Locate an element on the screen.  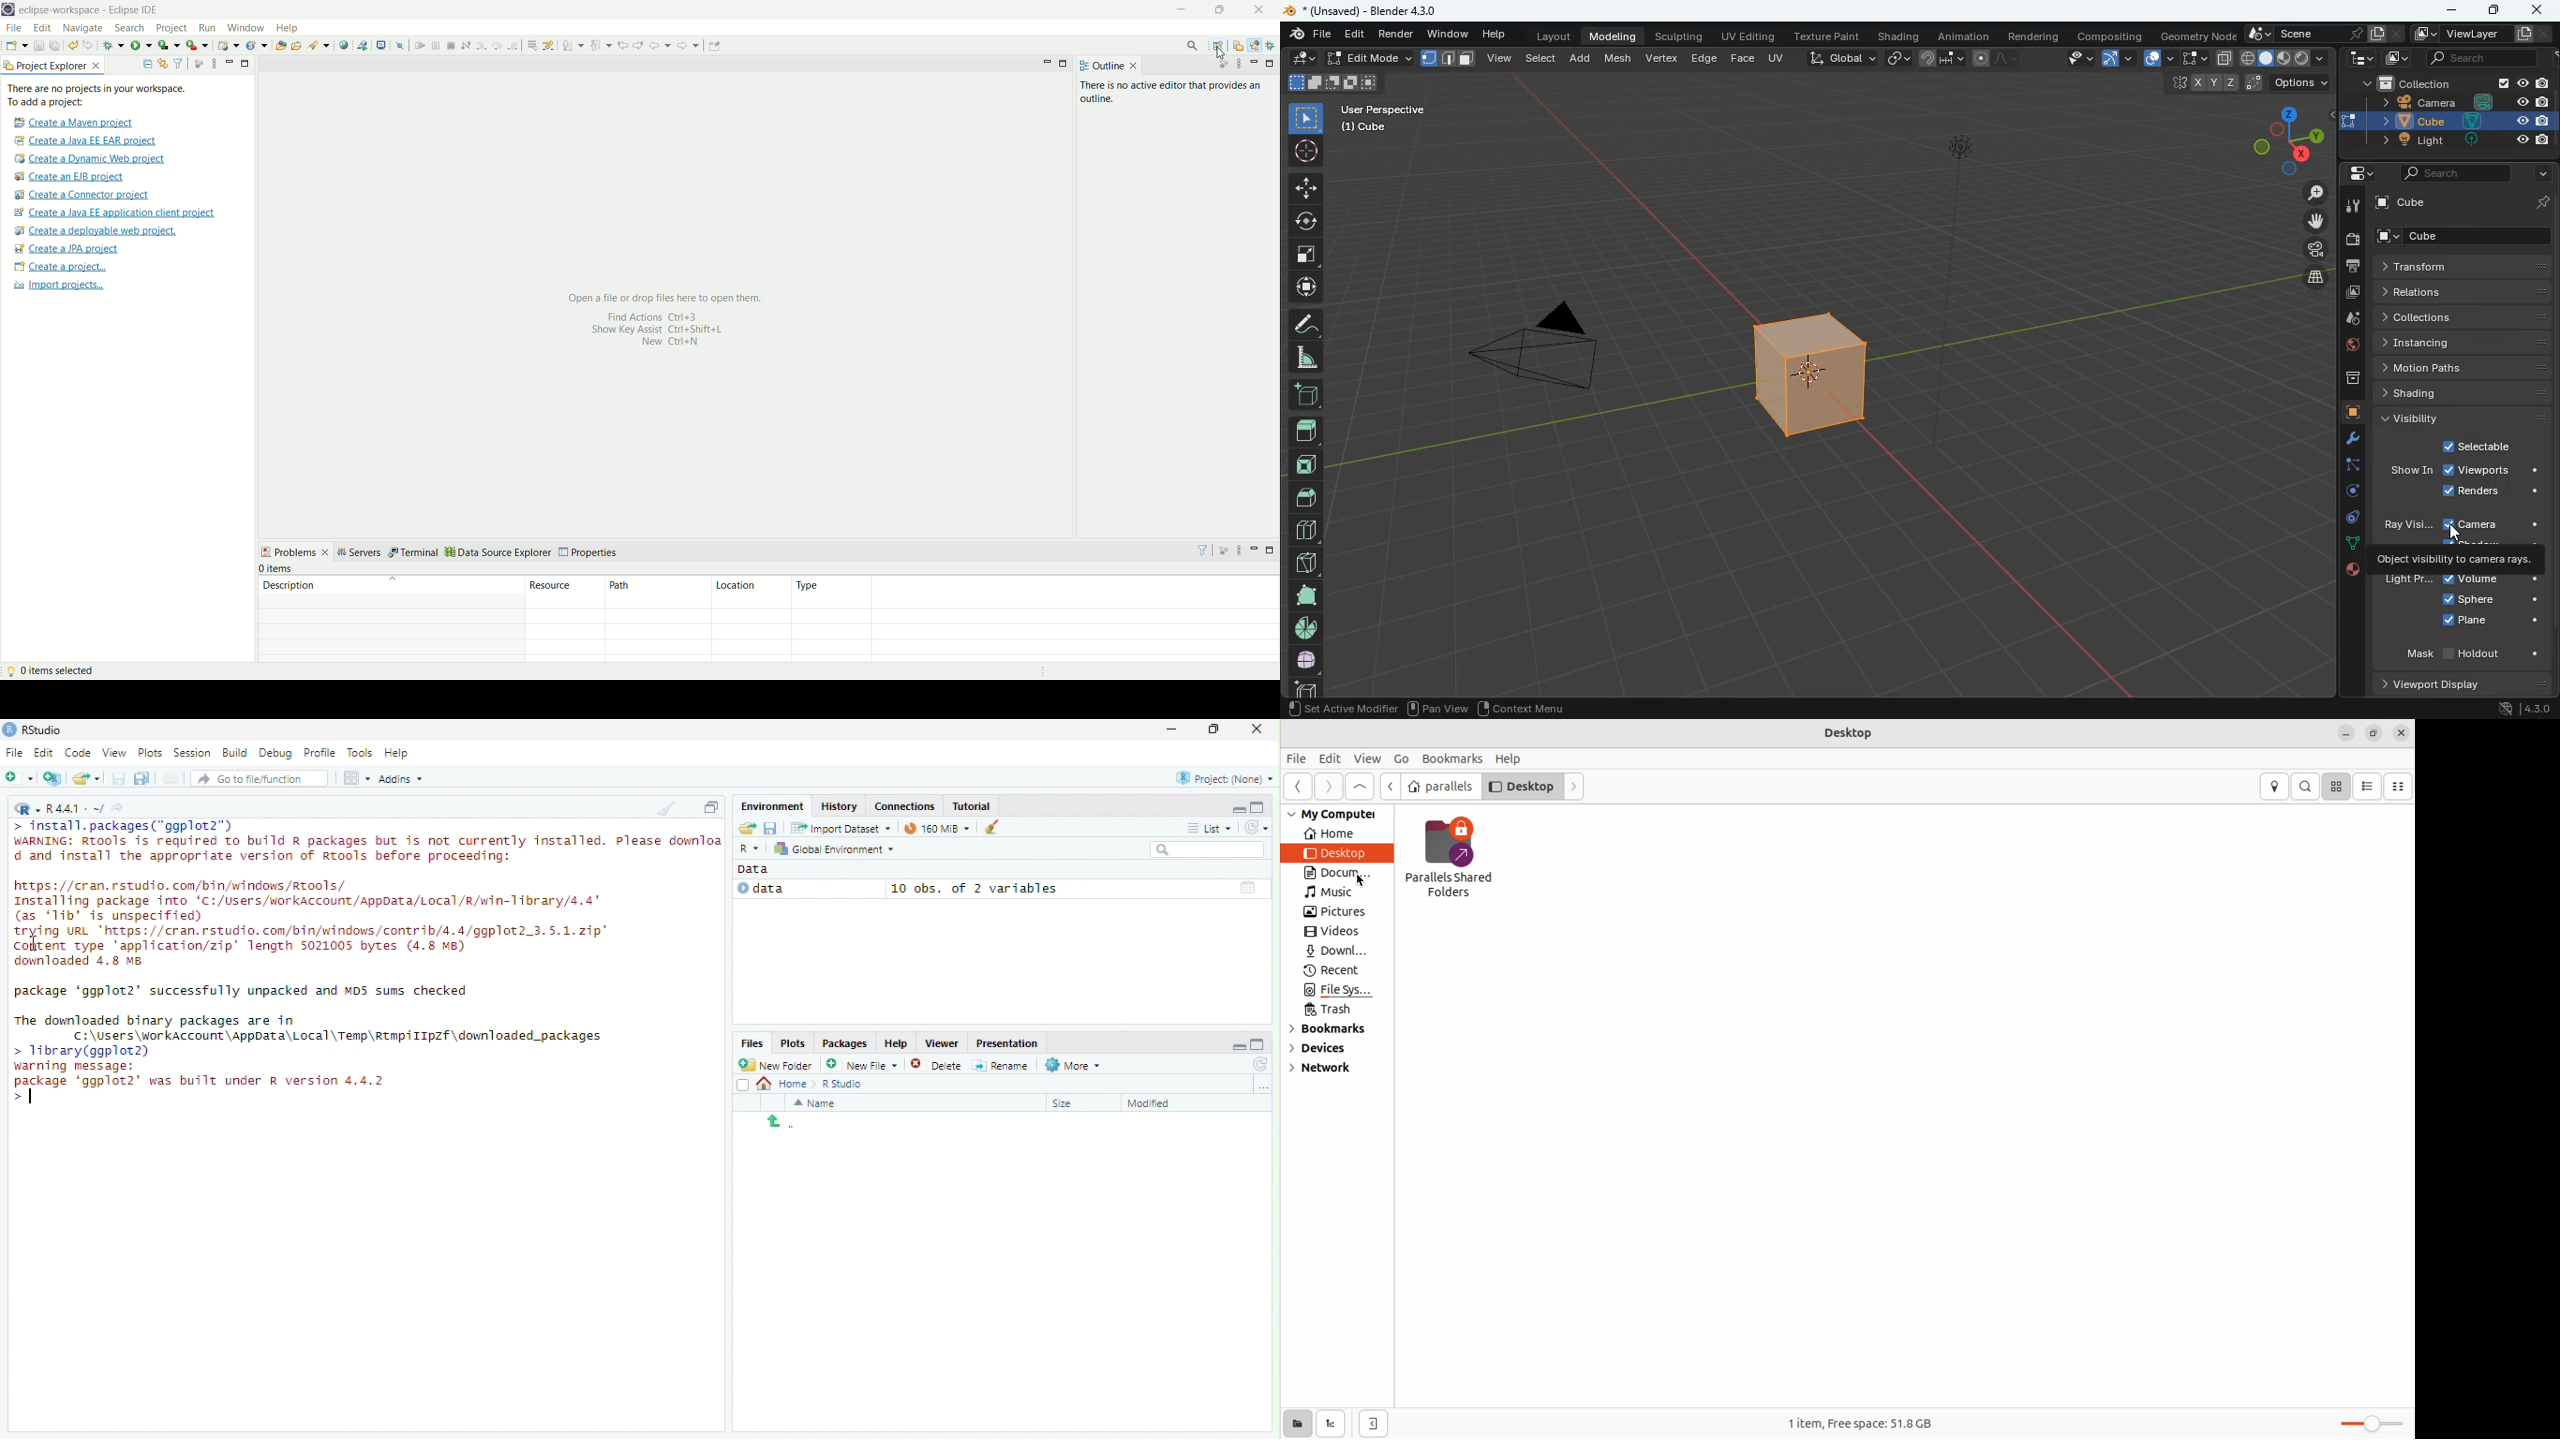
version is located at coordinates (2520, 710).